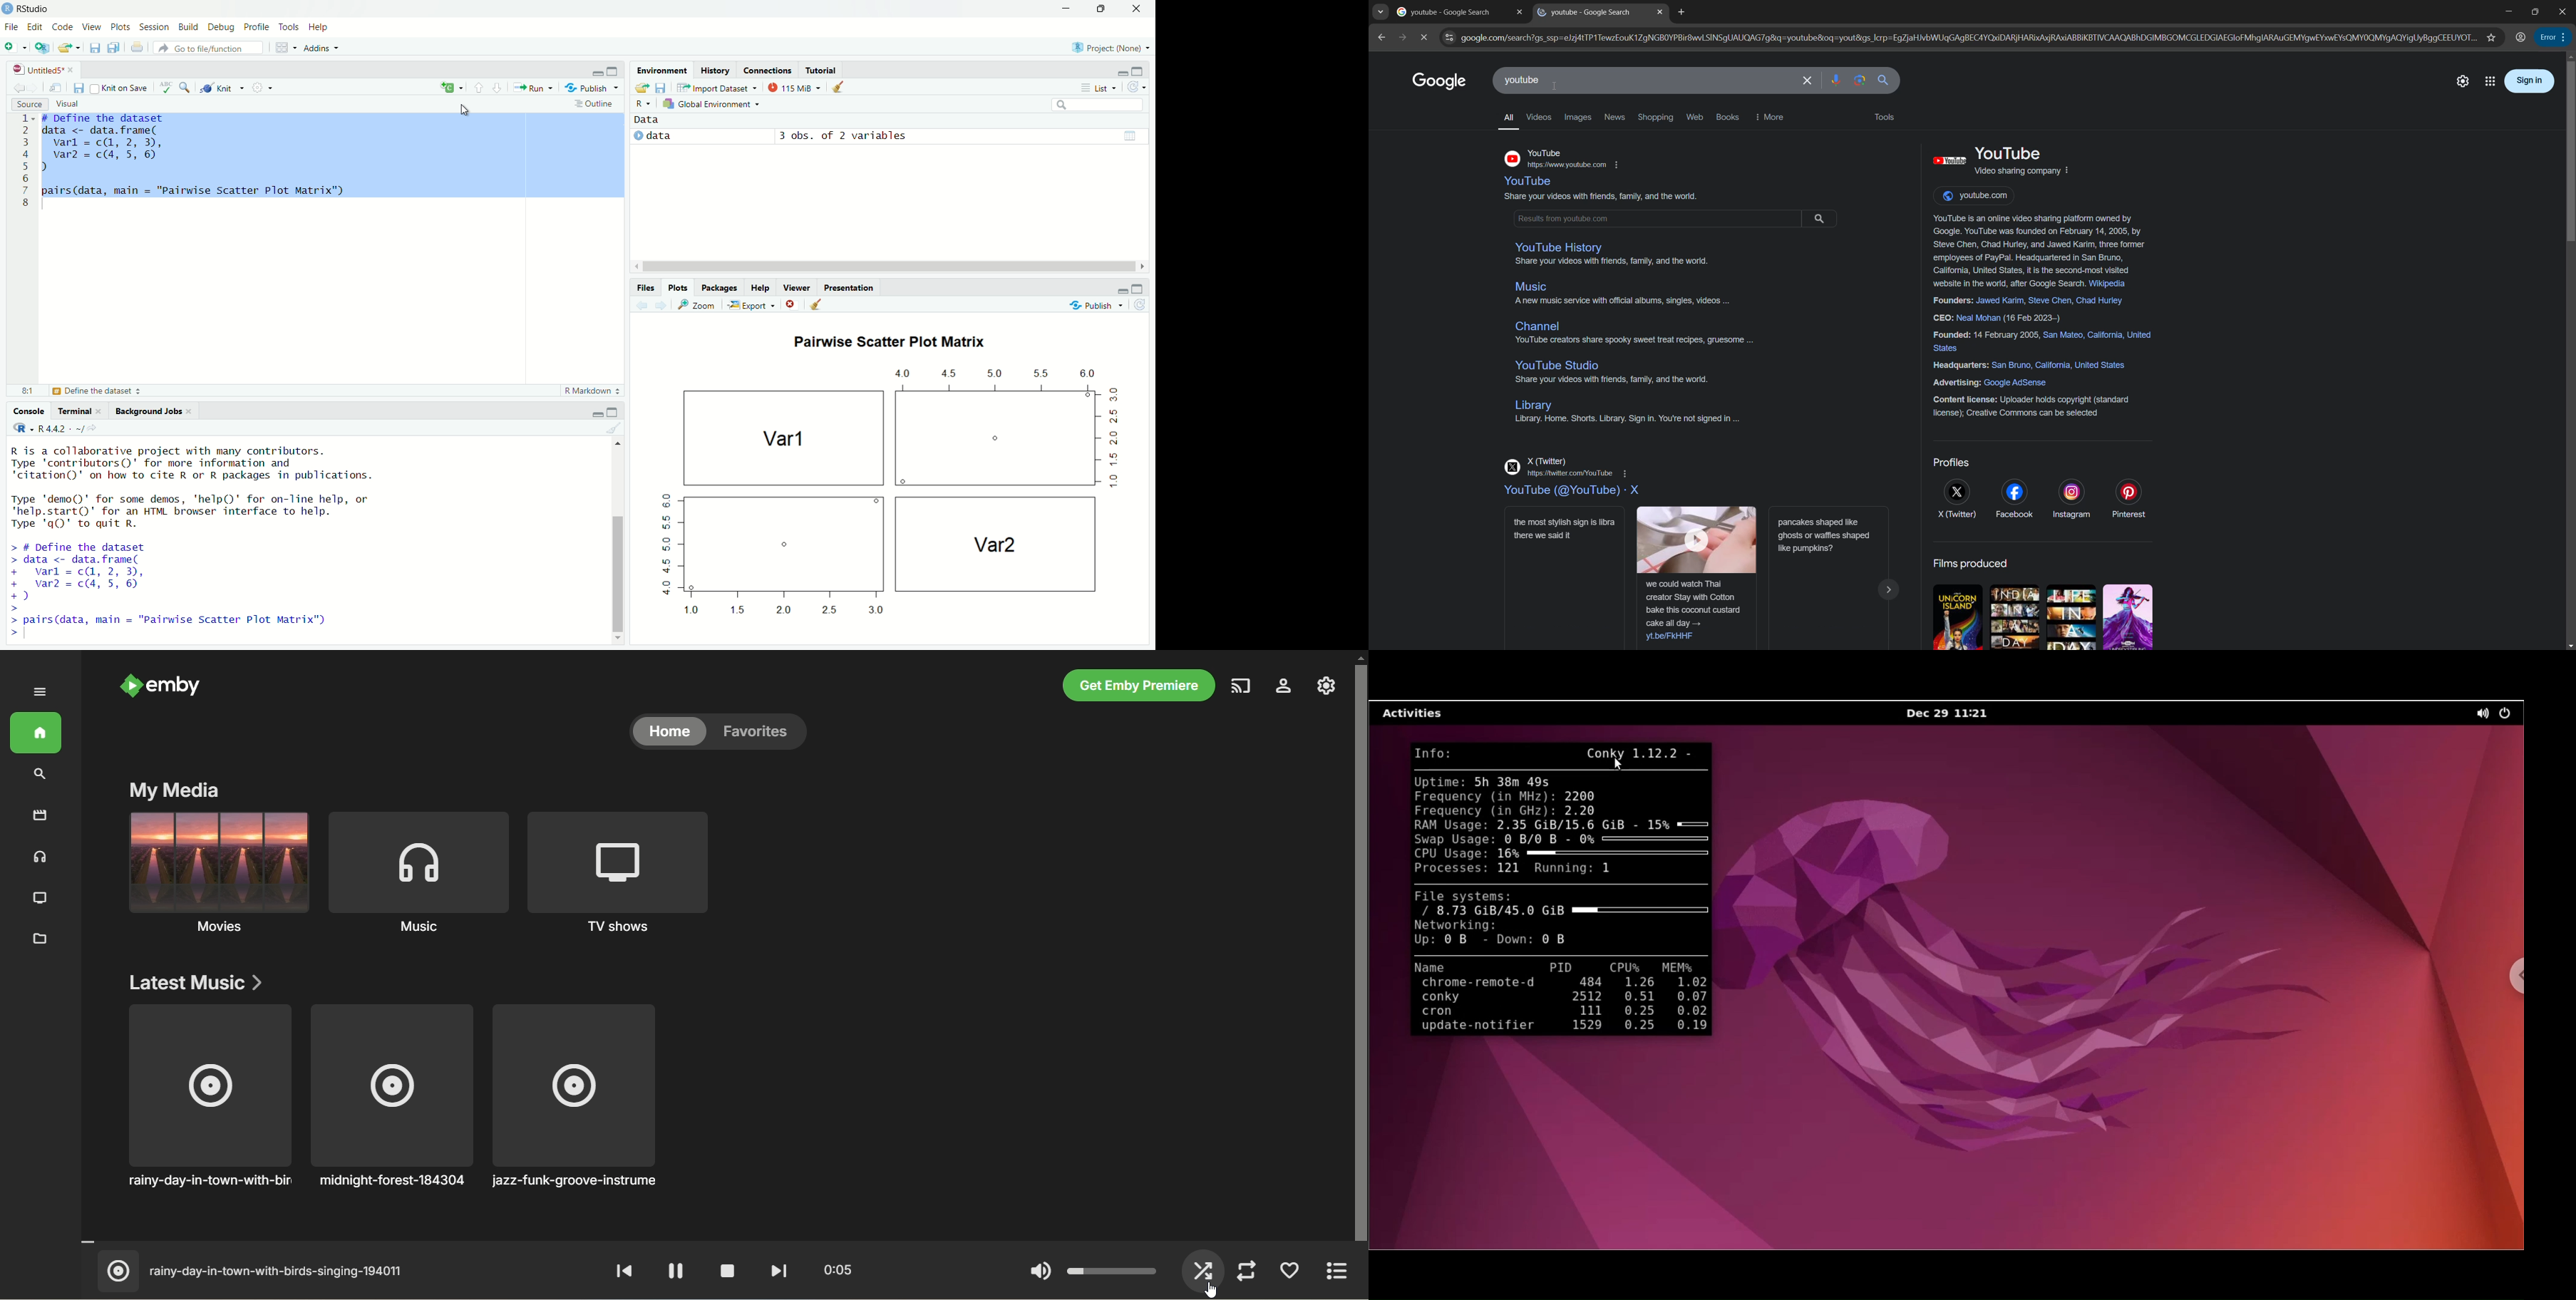 Image resolution: width=2576 pixels, height=1316 pixels. I want to click on Code, so click(63, 27).